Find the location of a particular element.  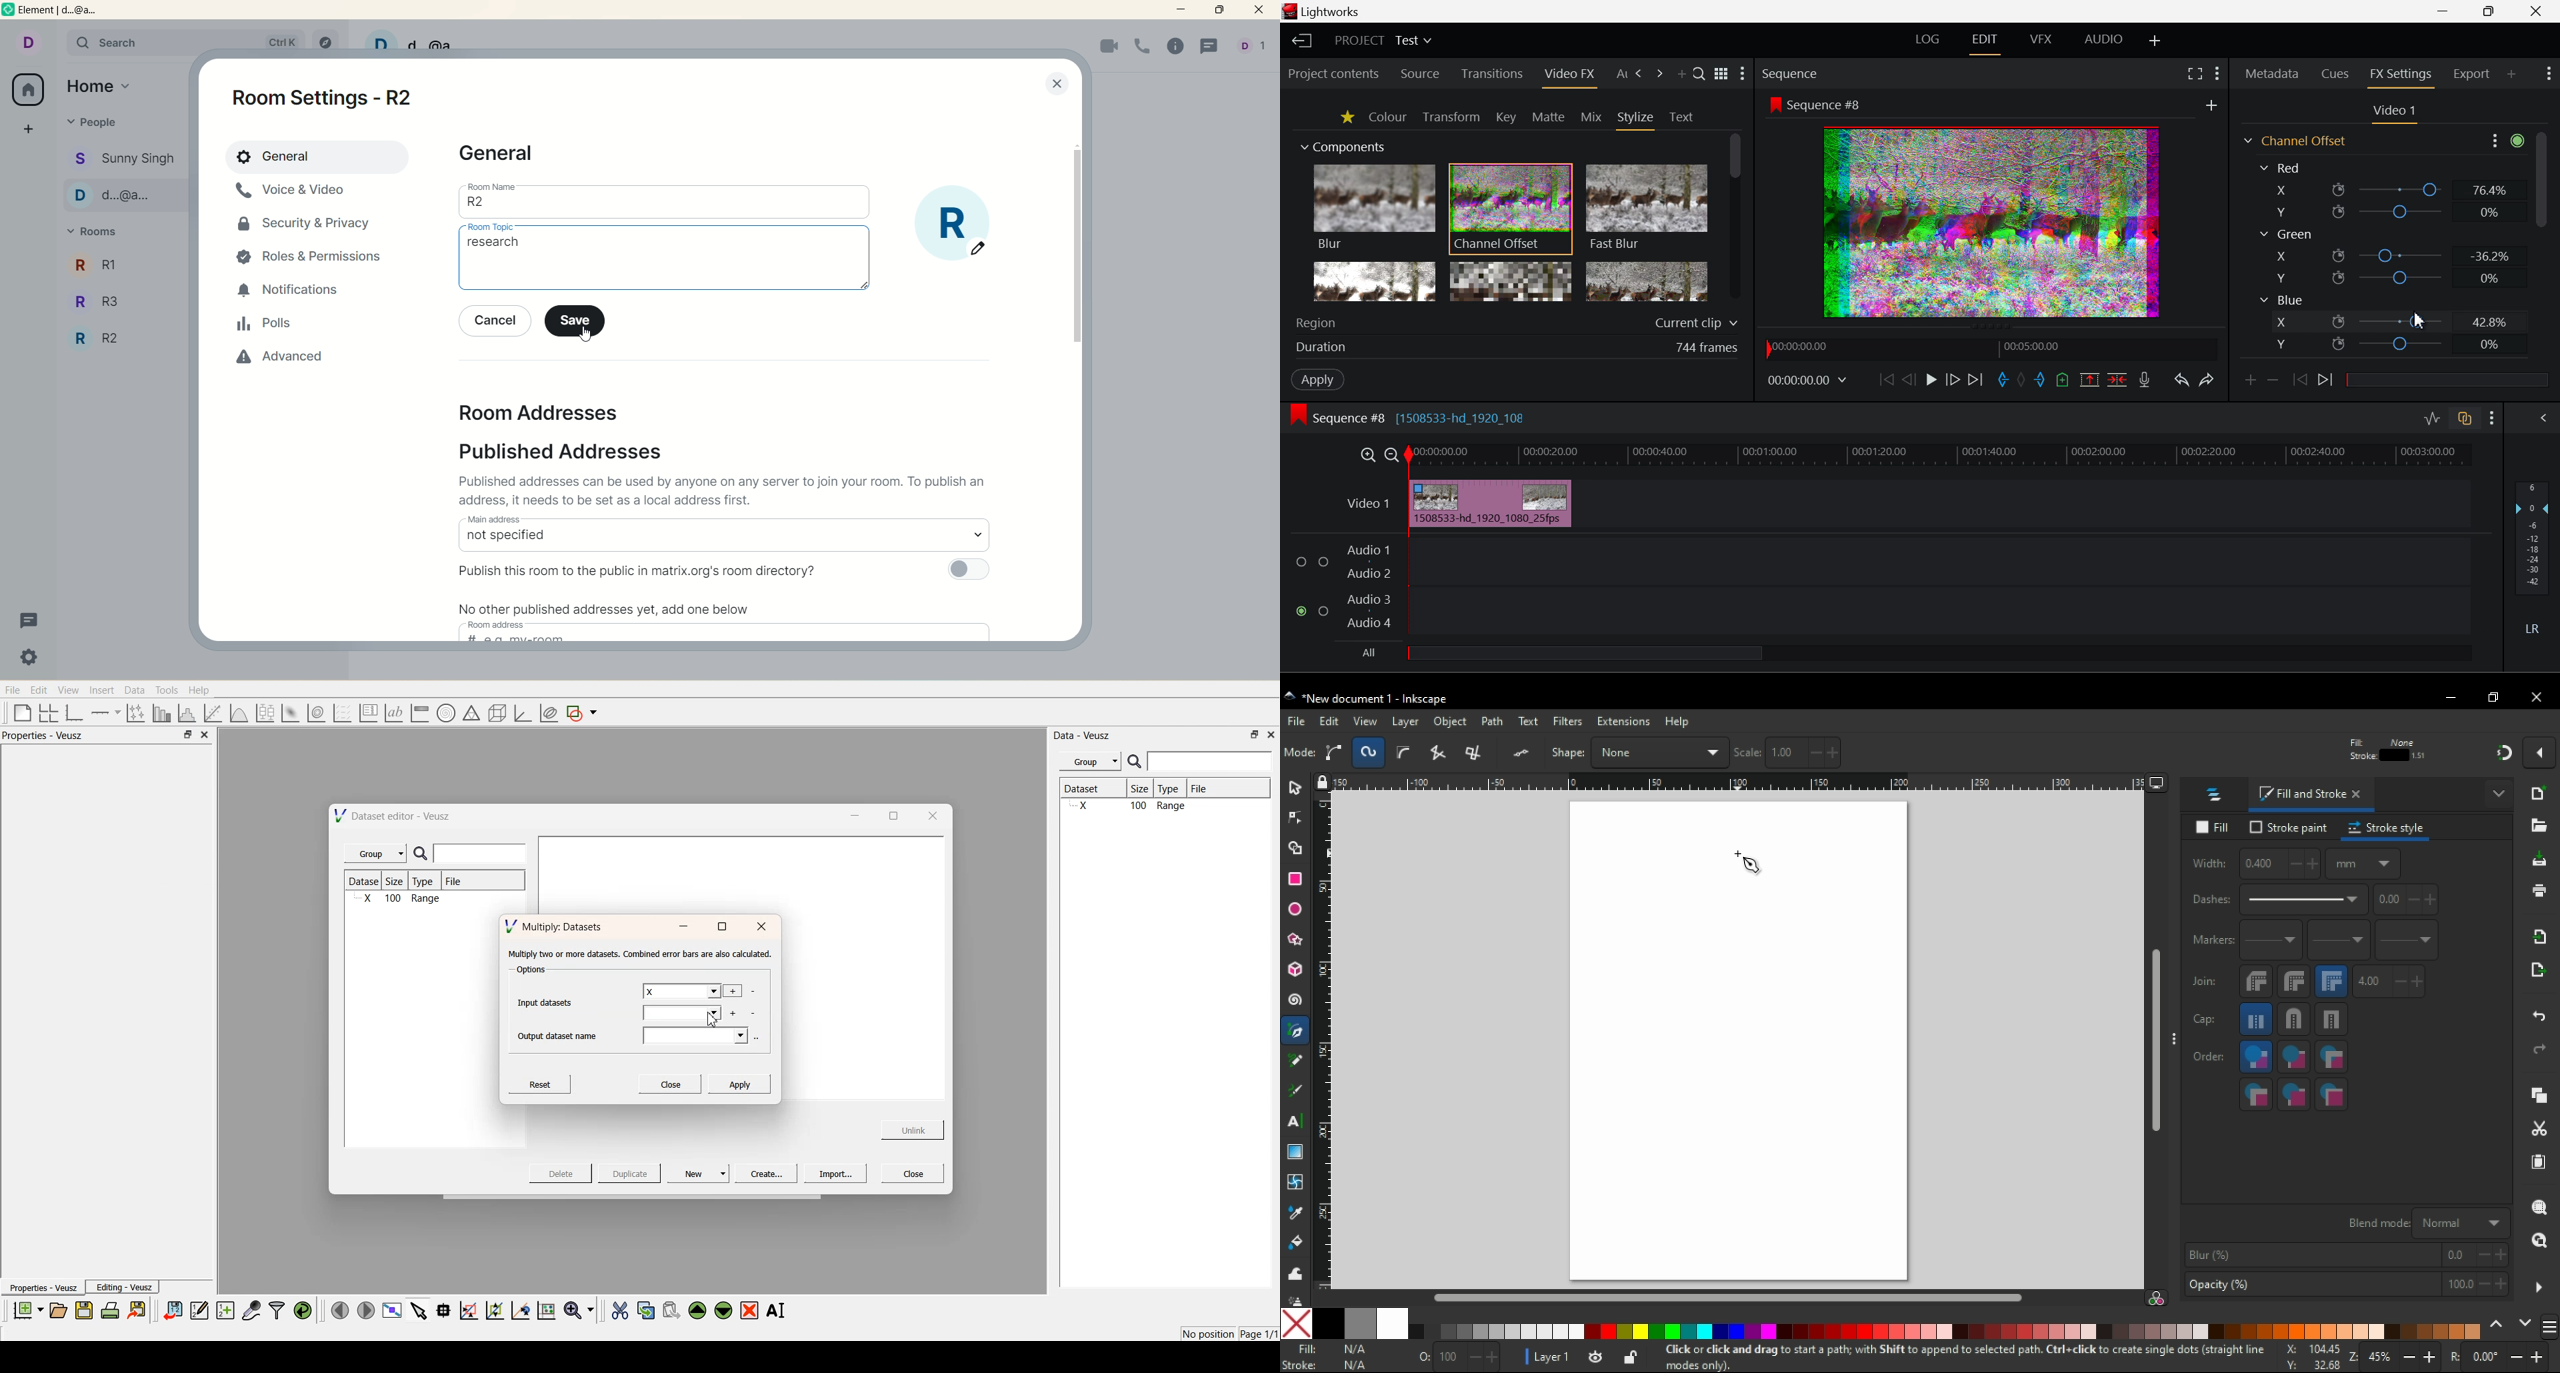

To Start is located at coordinates (1887, 379).